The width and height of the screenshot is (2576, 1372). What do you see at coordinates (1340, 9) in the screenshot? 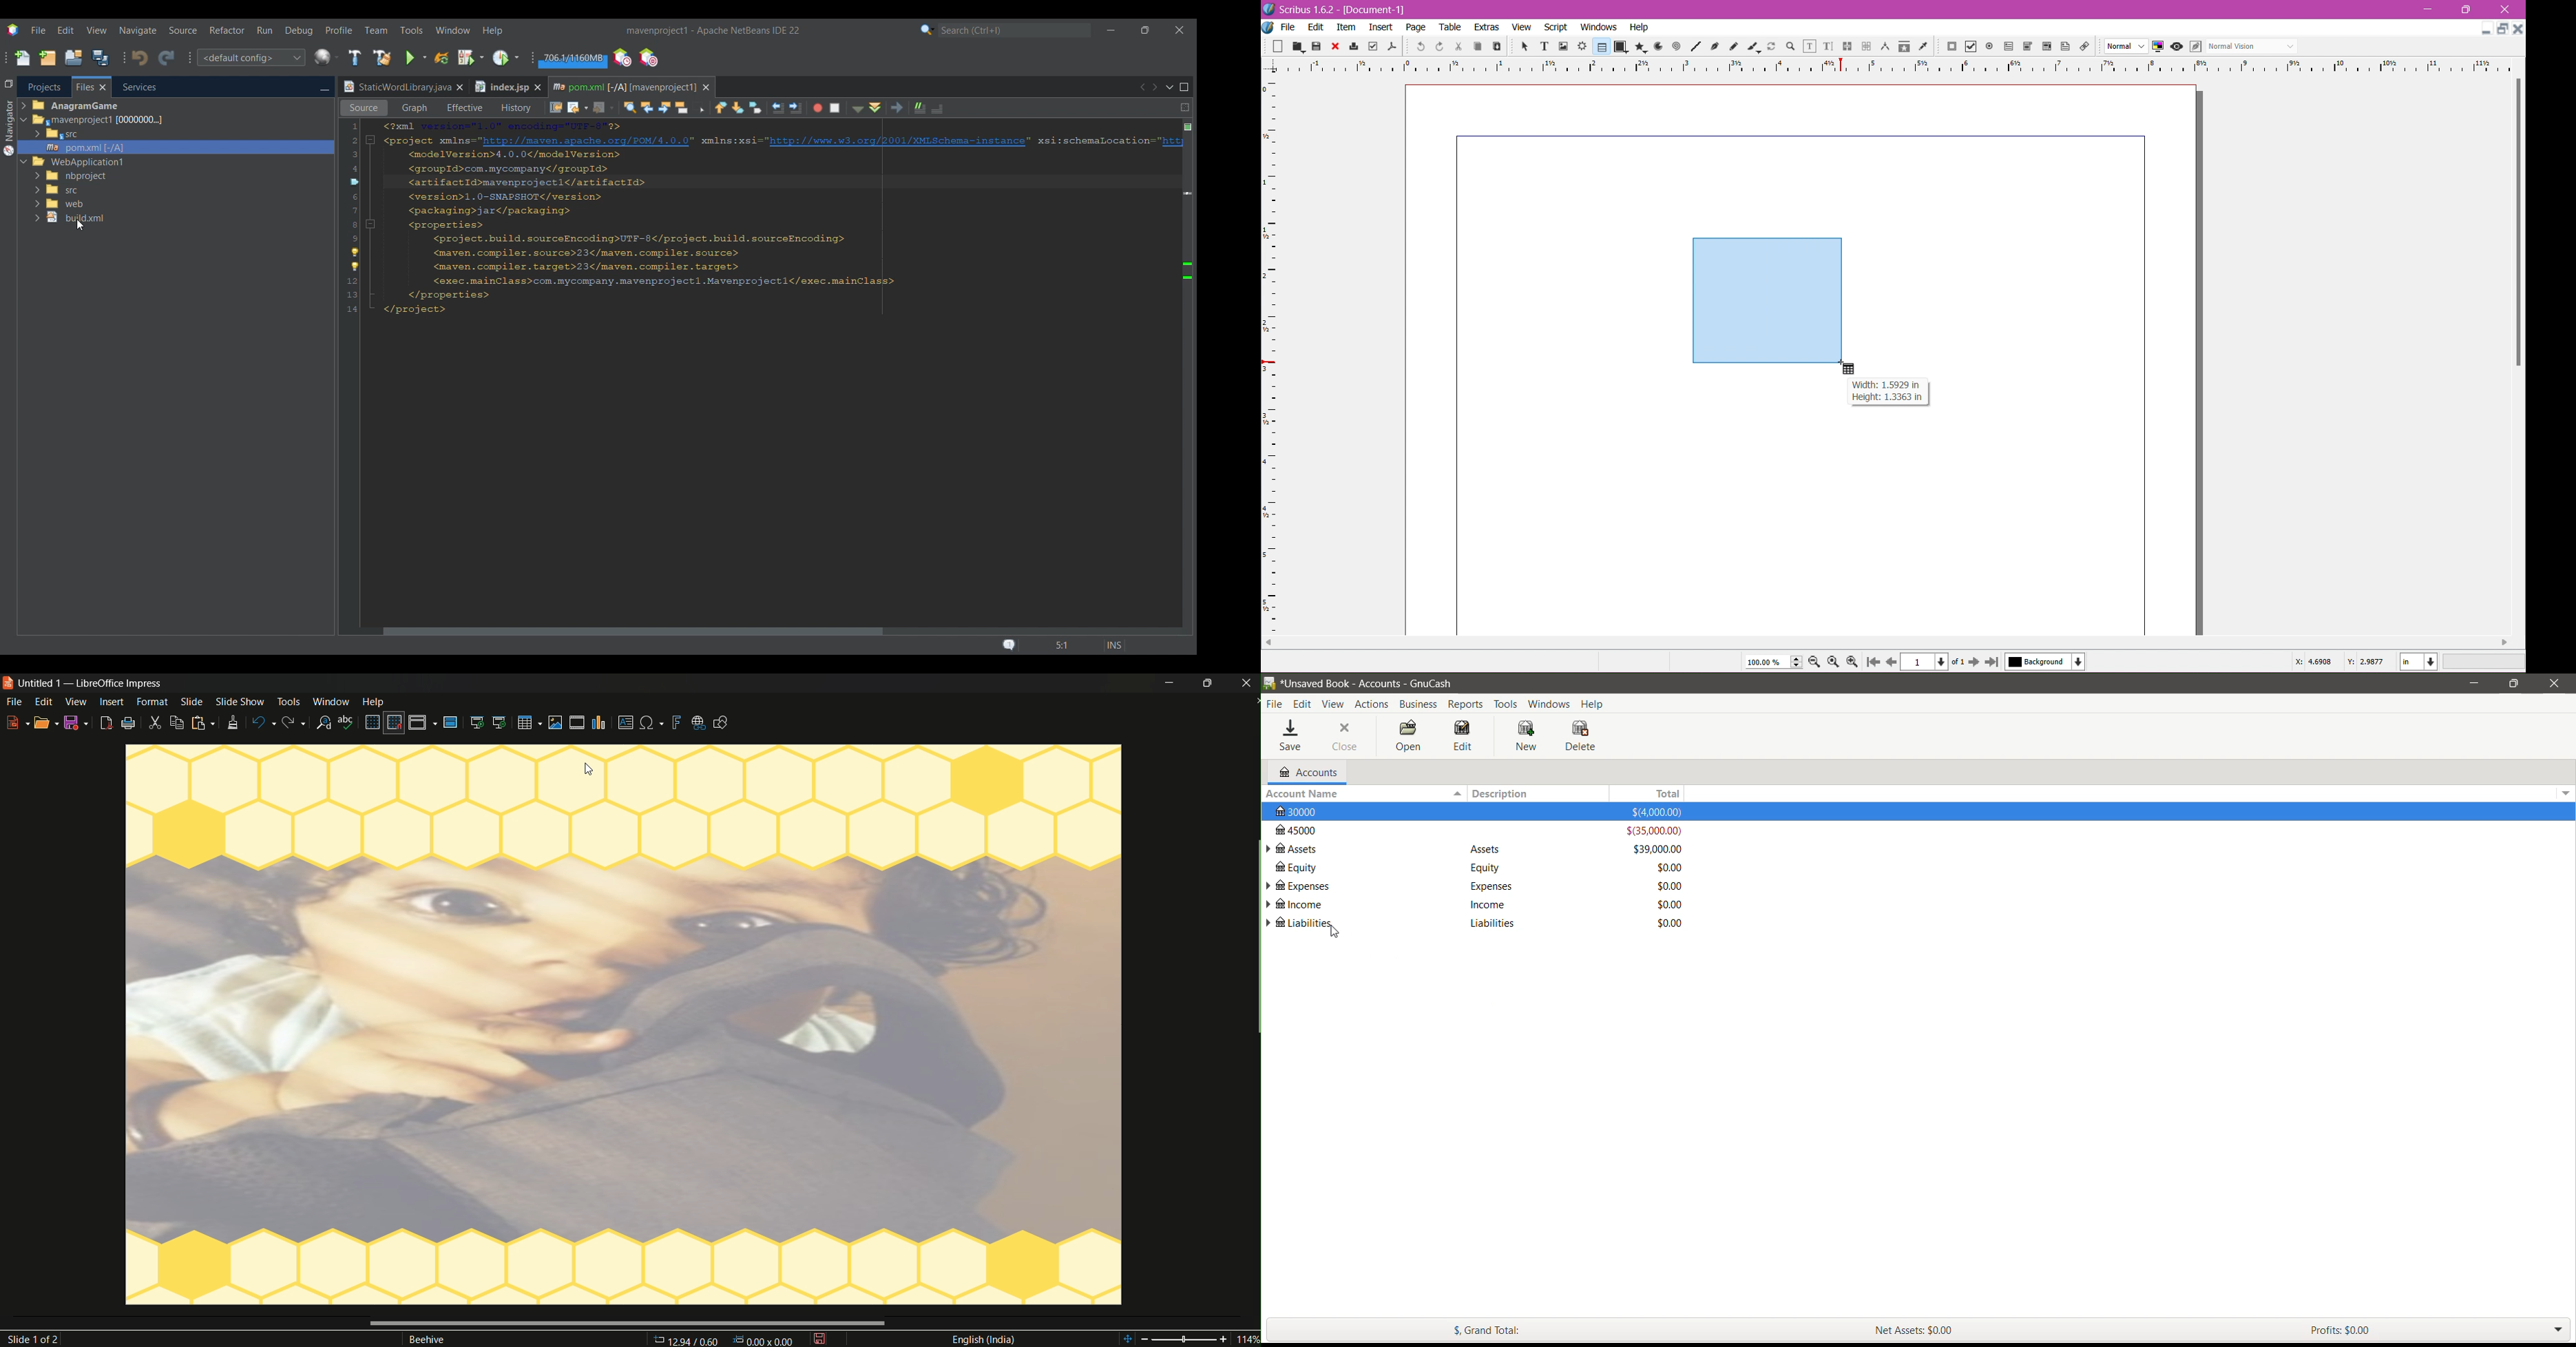
I see `Scribus 1.6.2 - [Document-1]` at bounding box center [1340, 9].